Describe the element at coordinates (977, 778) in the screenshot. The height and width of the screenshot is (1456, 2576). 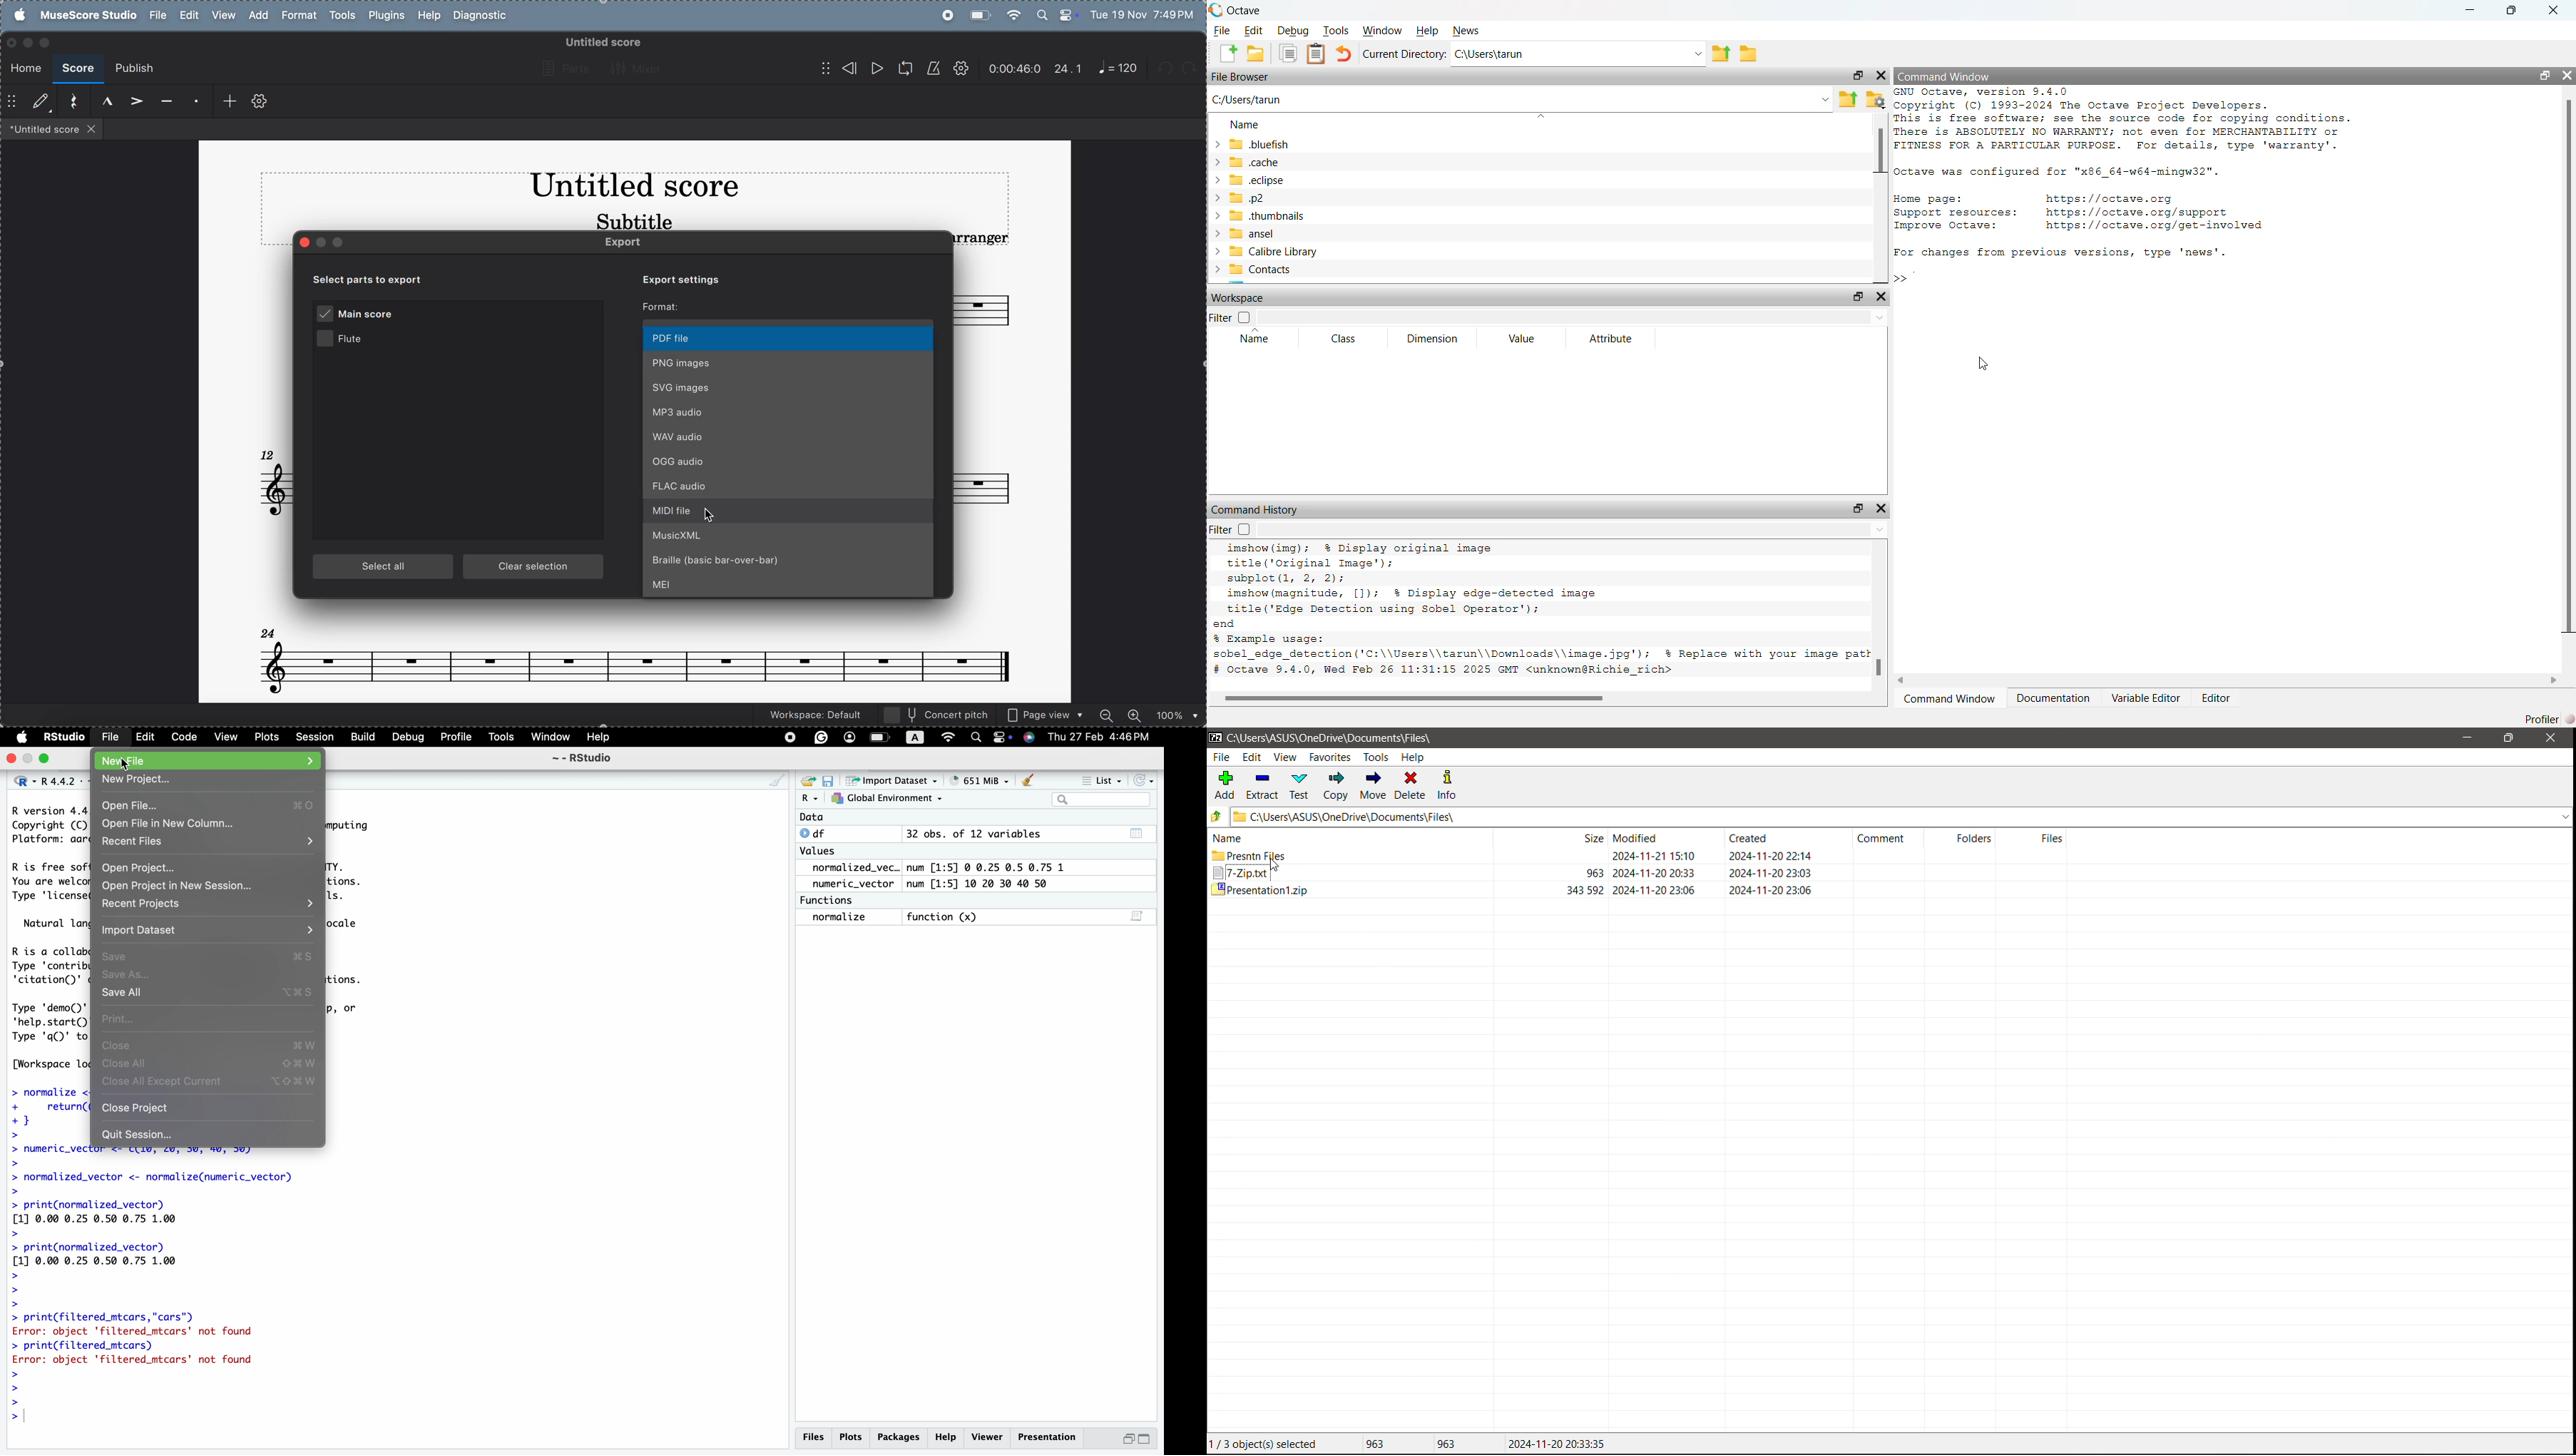
I see `® 651 MiB ` at that location.